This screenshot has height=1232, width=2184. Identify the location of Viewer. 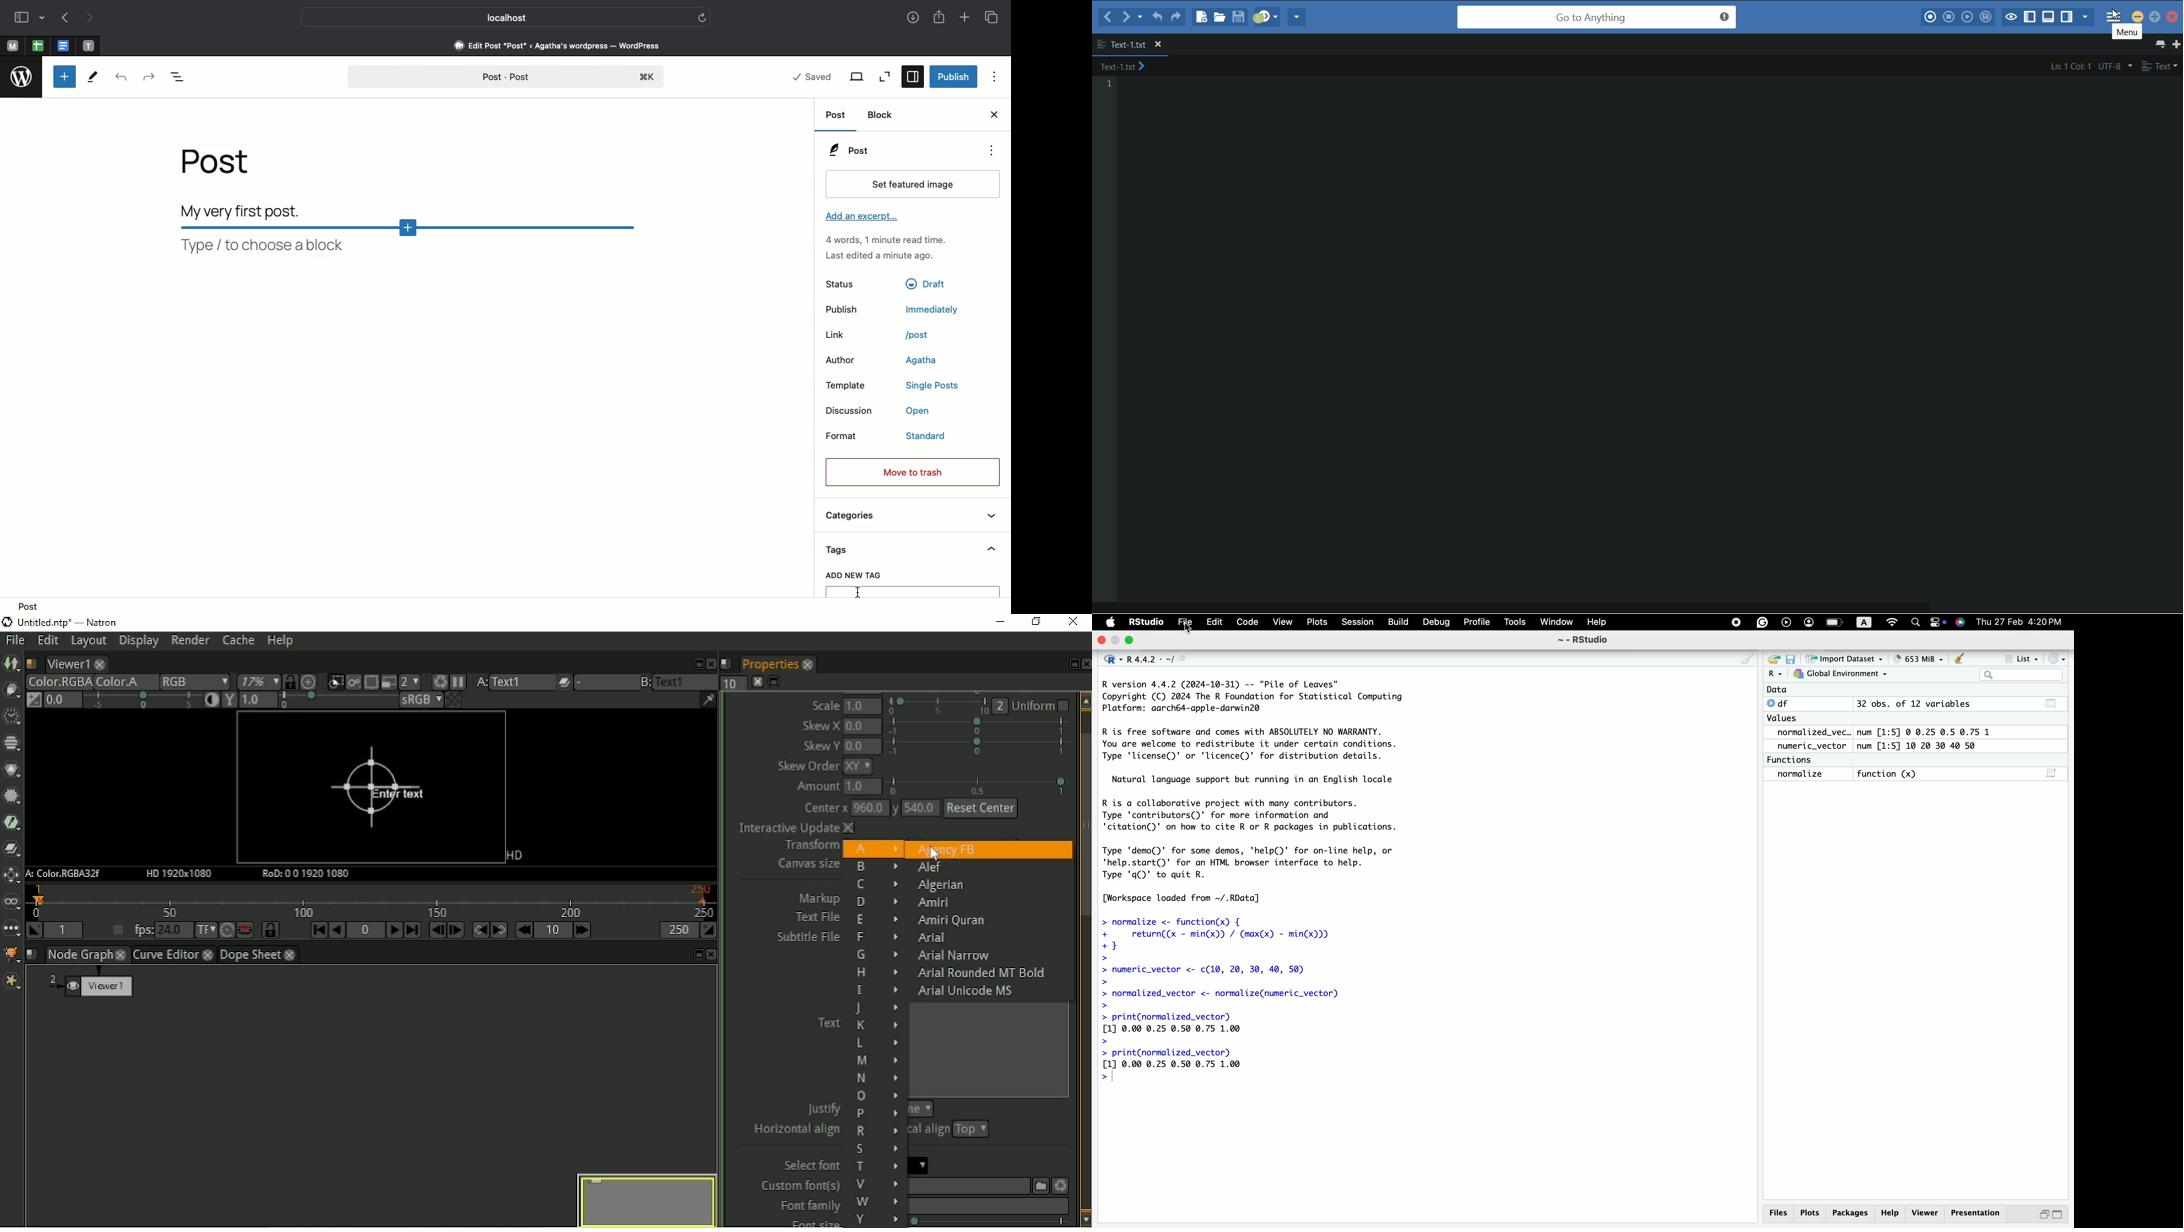
(1926, 1212).